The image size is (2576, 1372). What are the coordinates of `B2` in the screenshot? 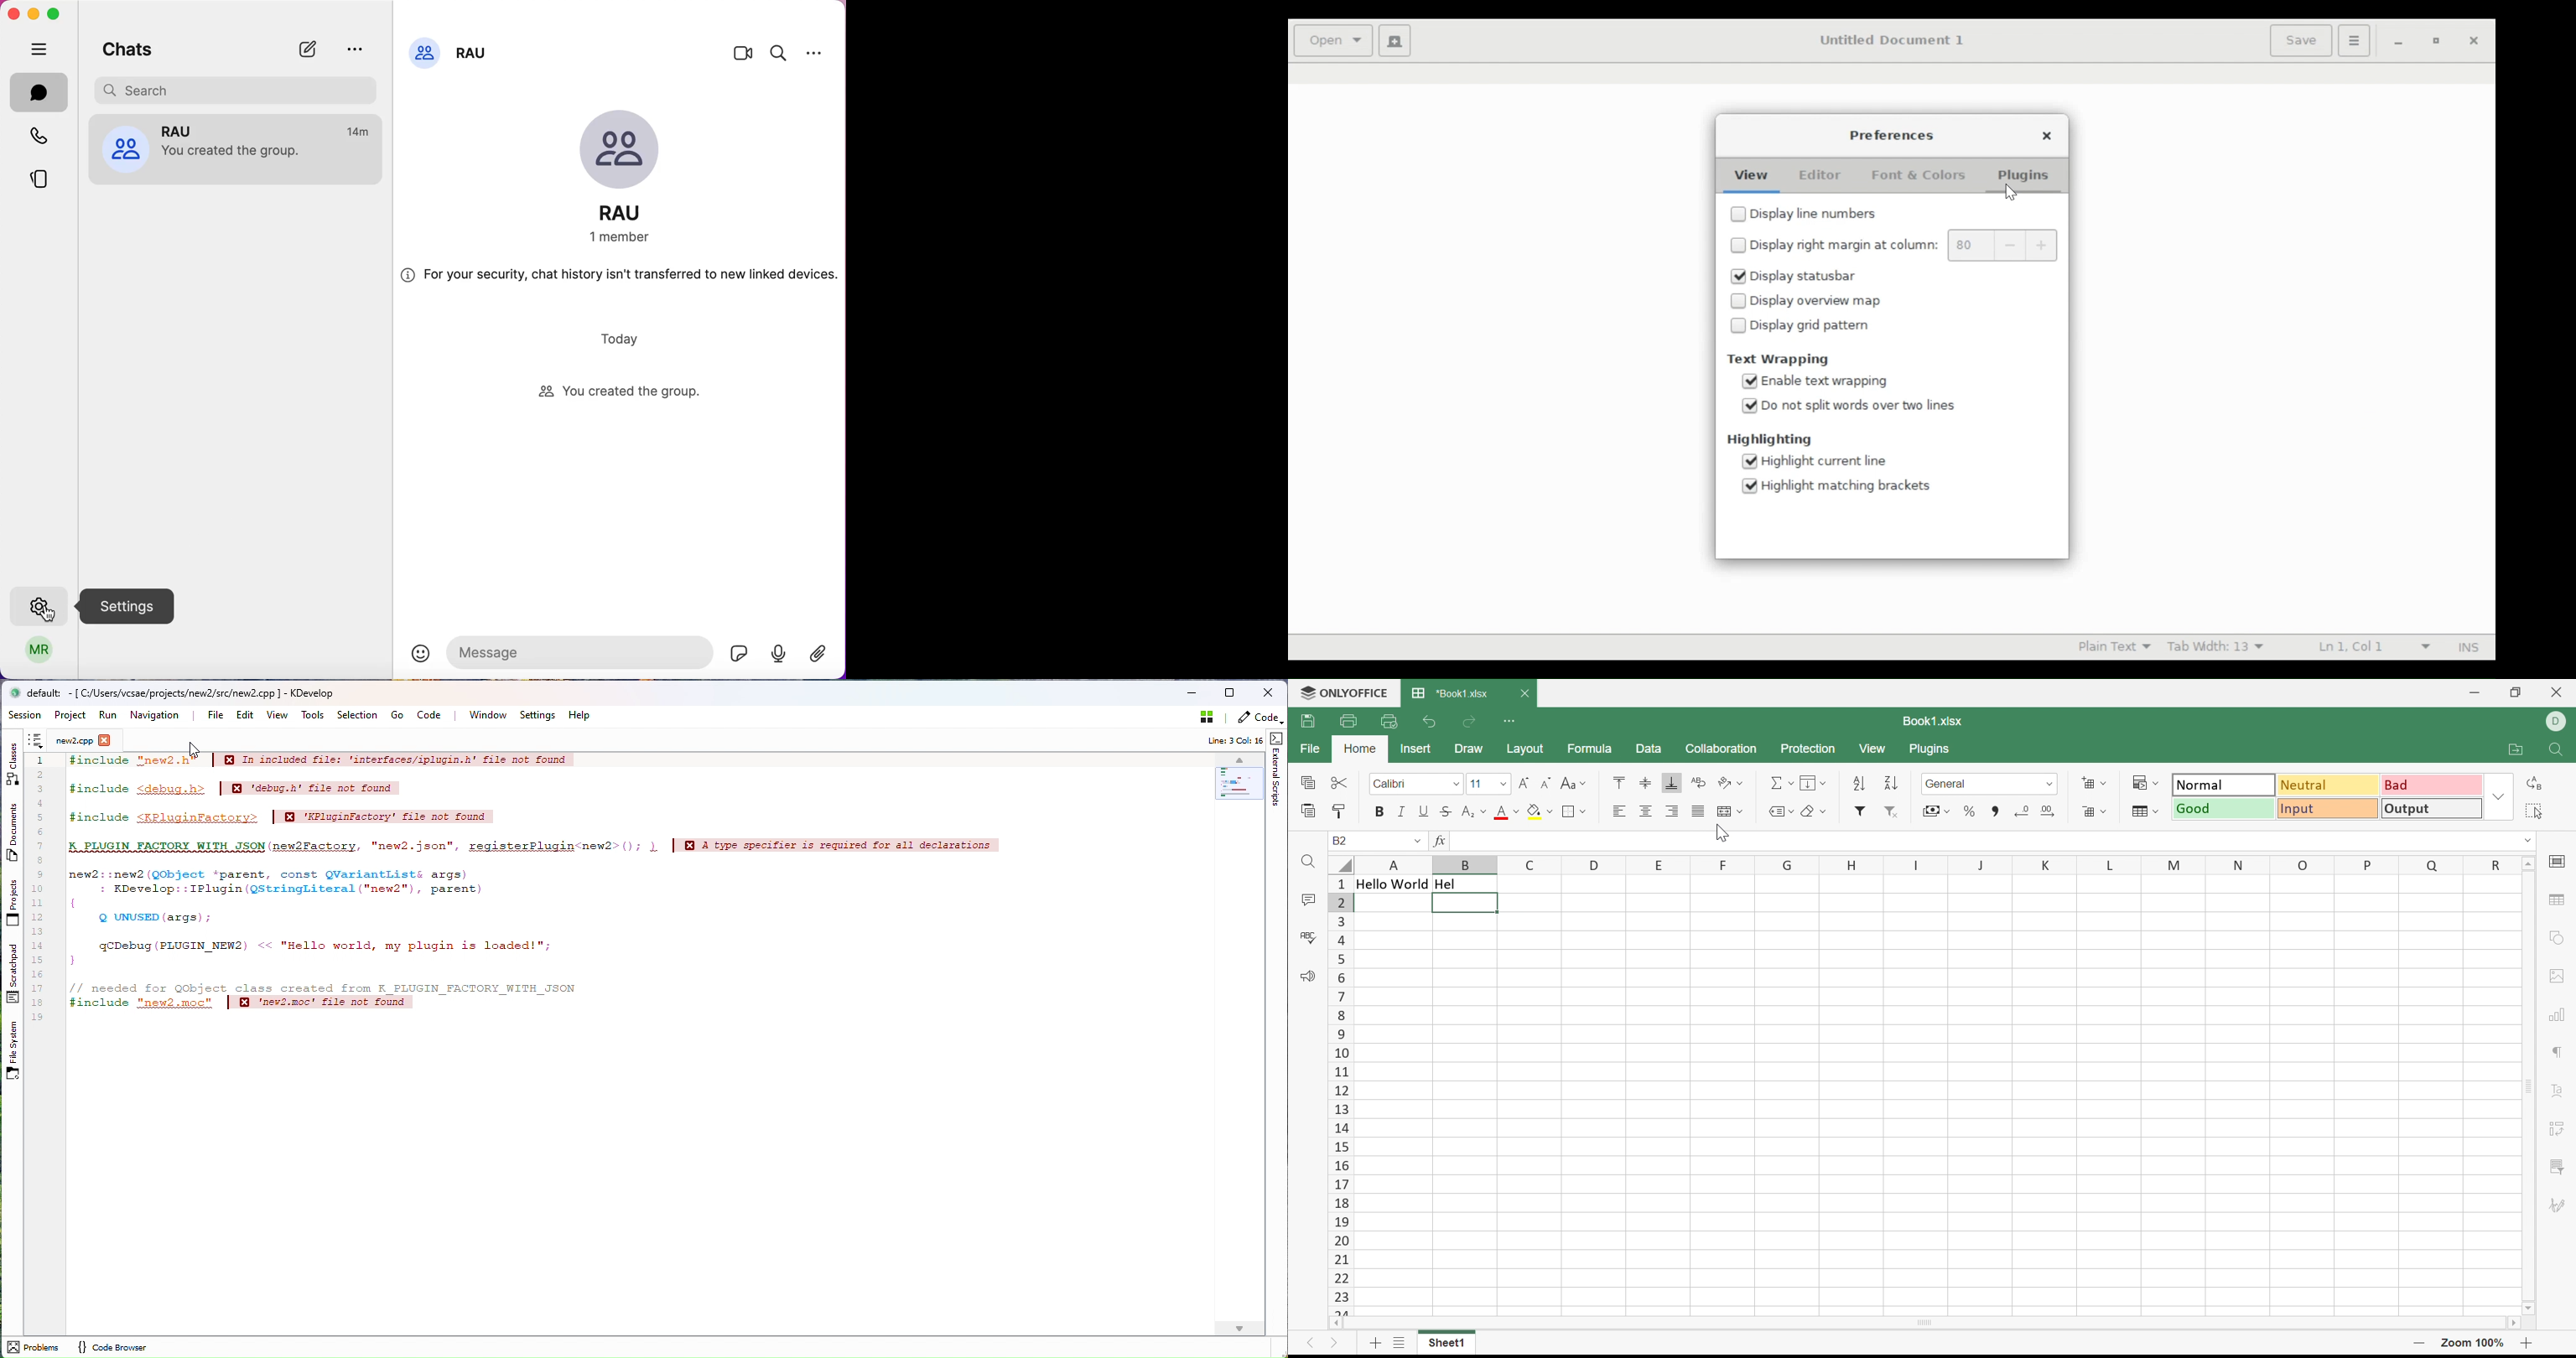 It's located at (1340, 839).